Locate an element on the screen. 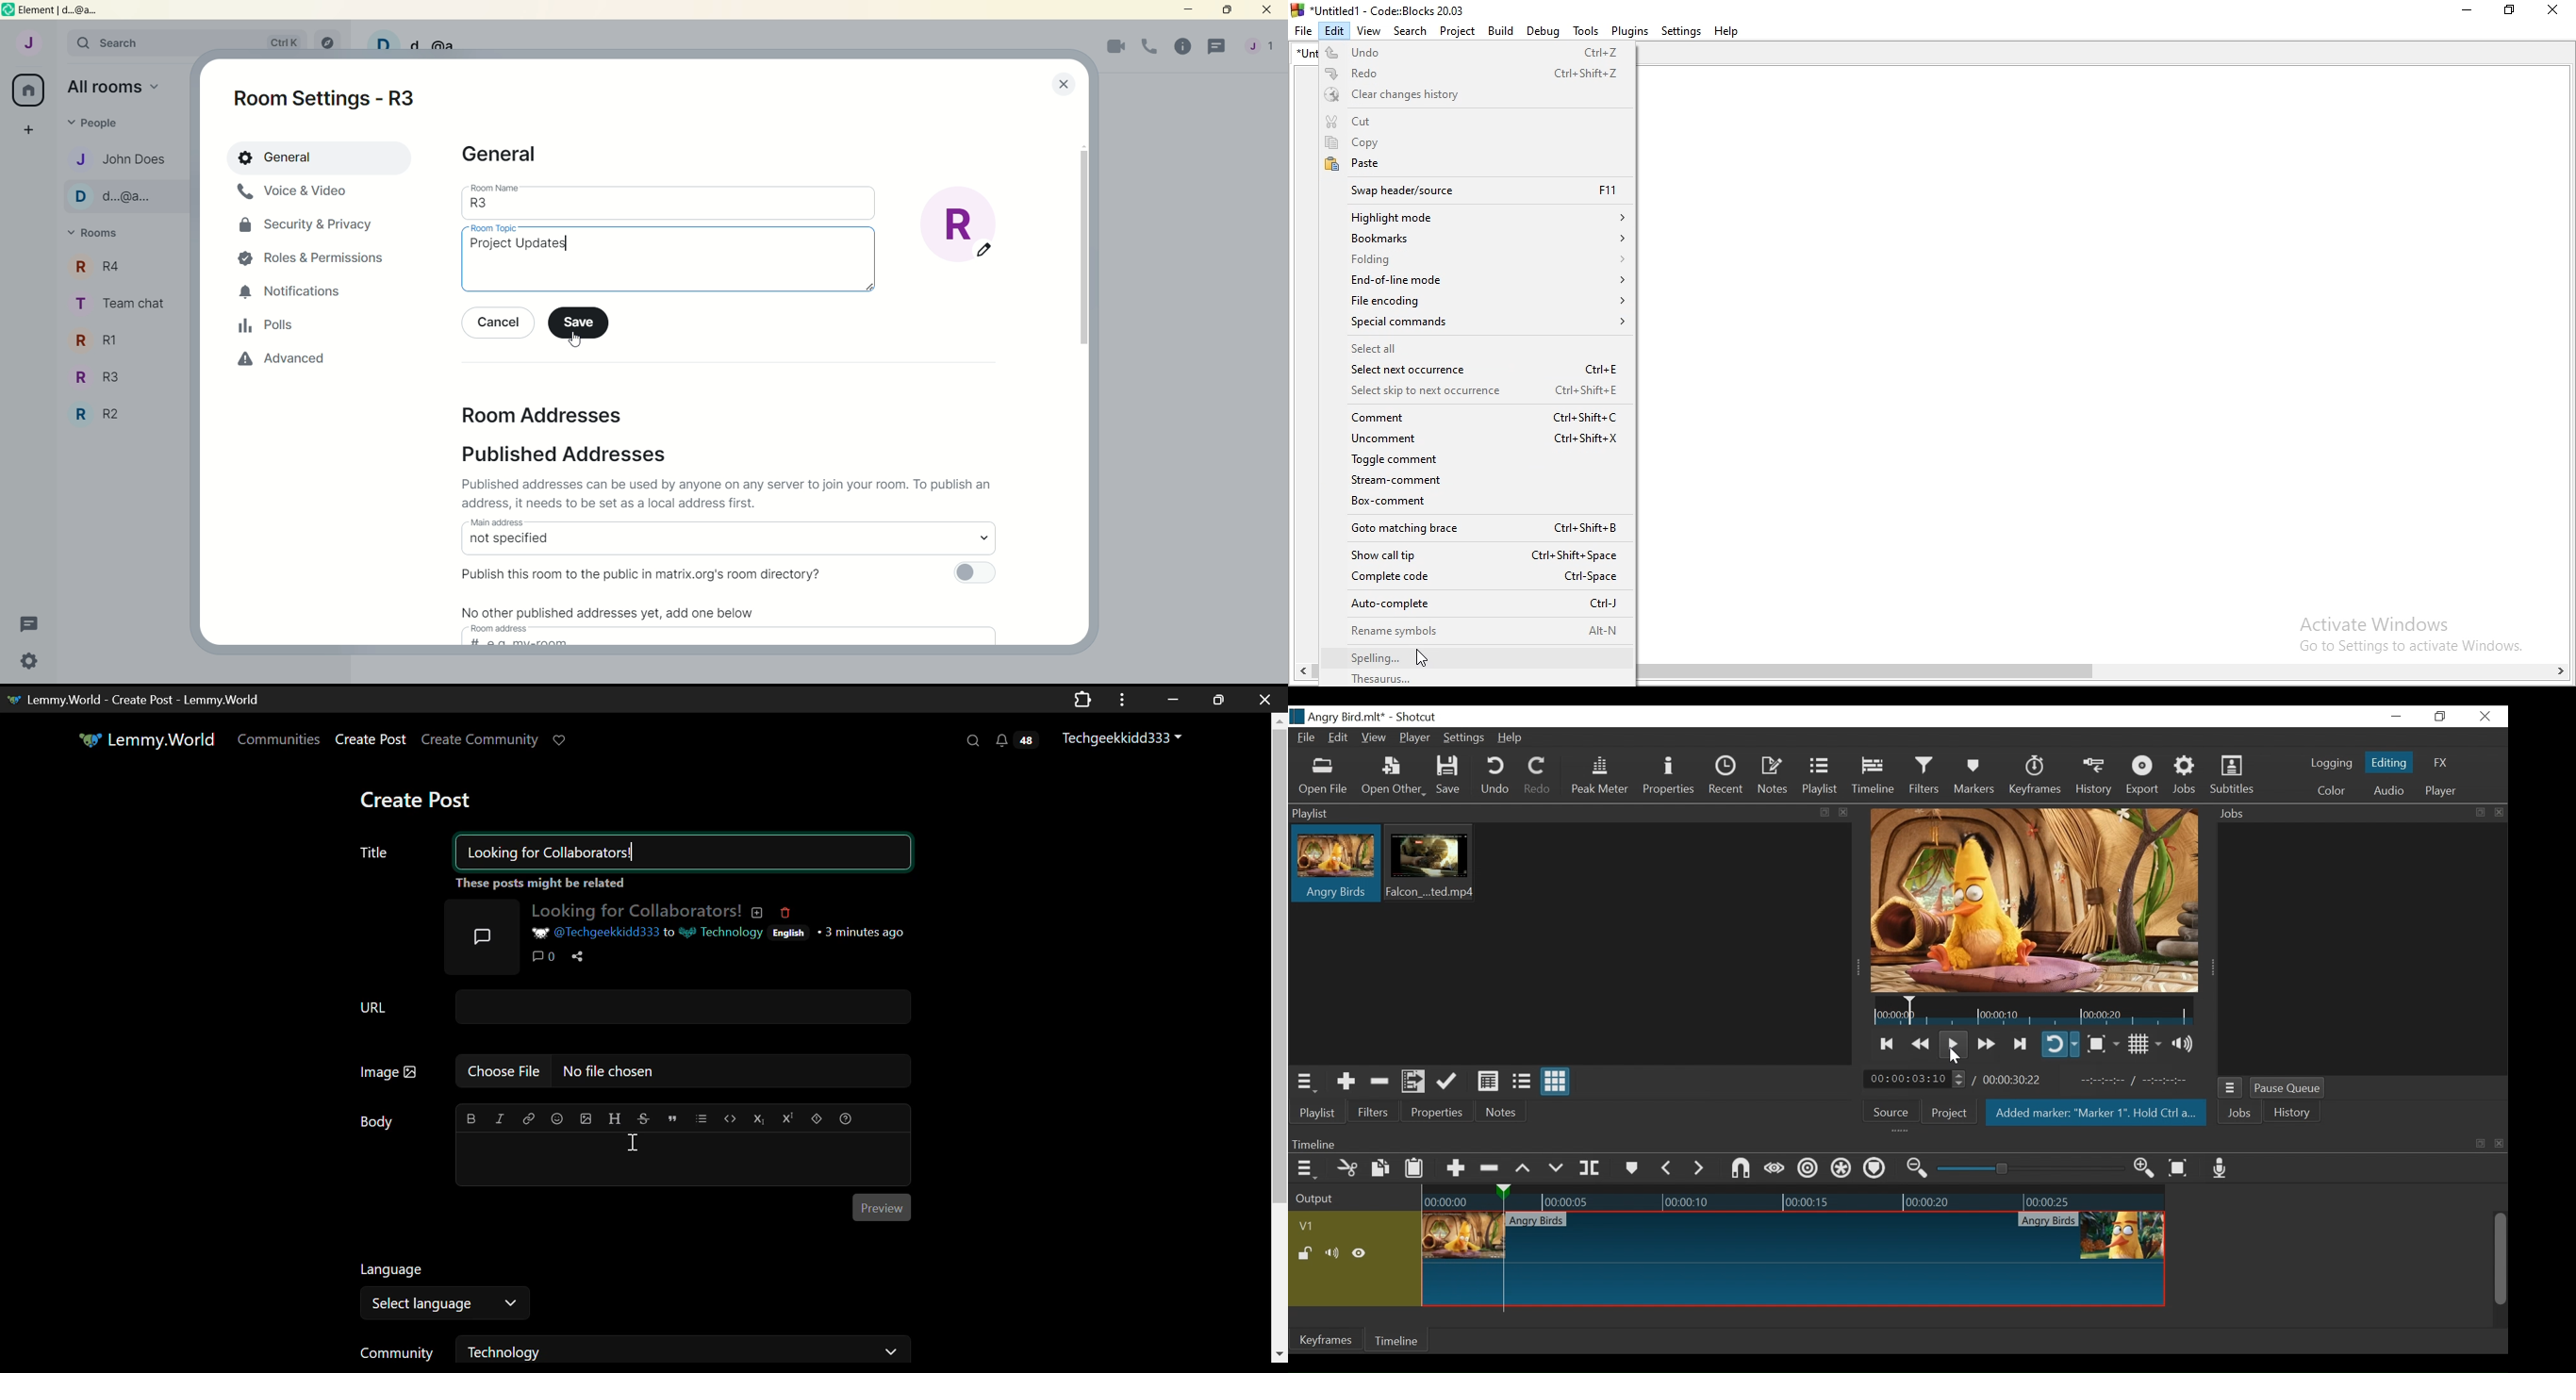  minimize is located at coordinates (1191, 12).